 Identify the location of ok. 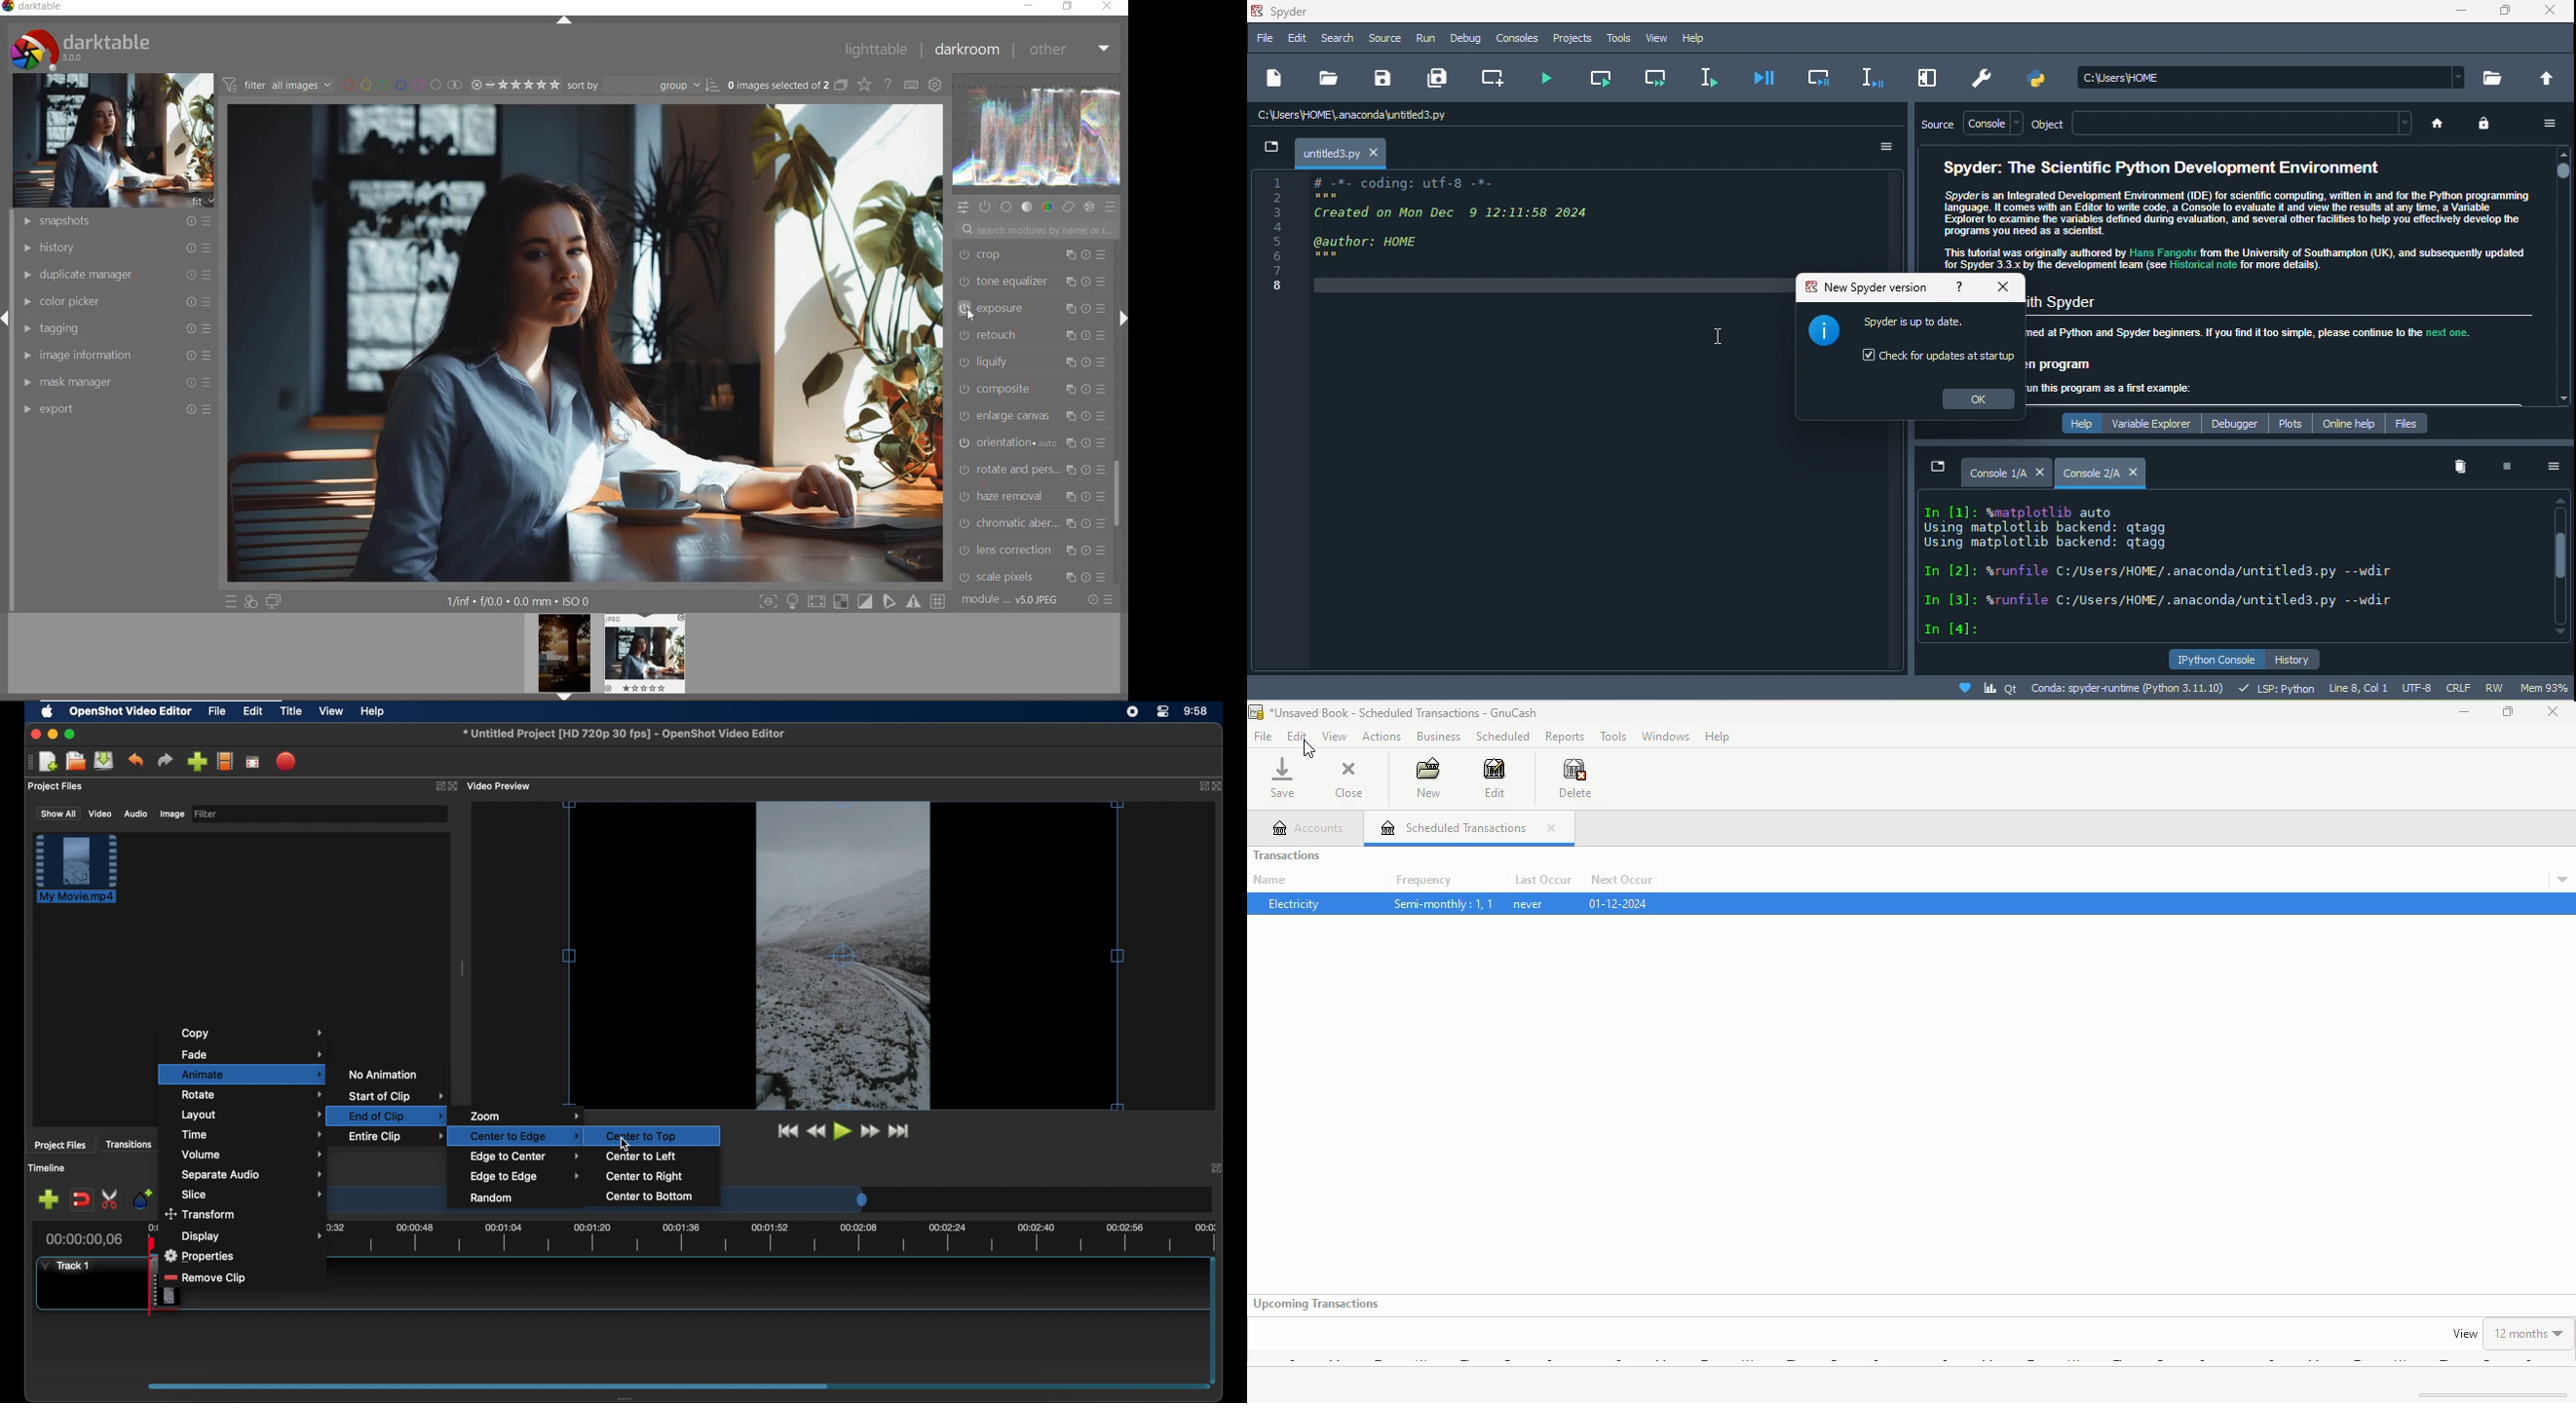
(1980, 399).